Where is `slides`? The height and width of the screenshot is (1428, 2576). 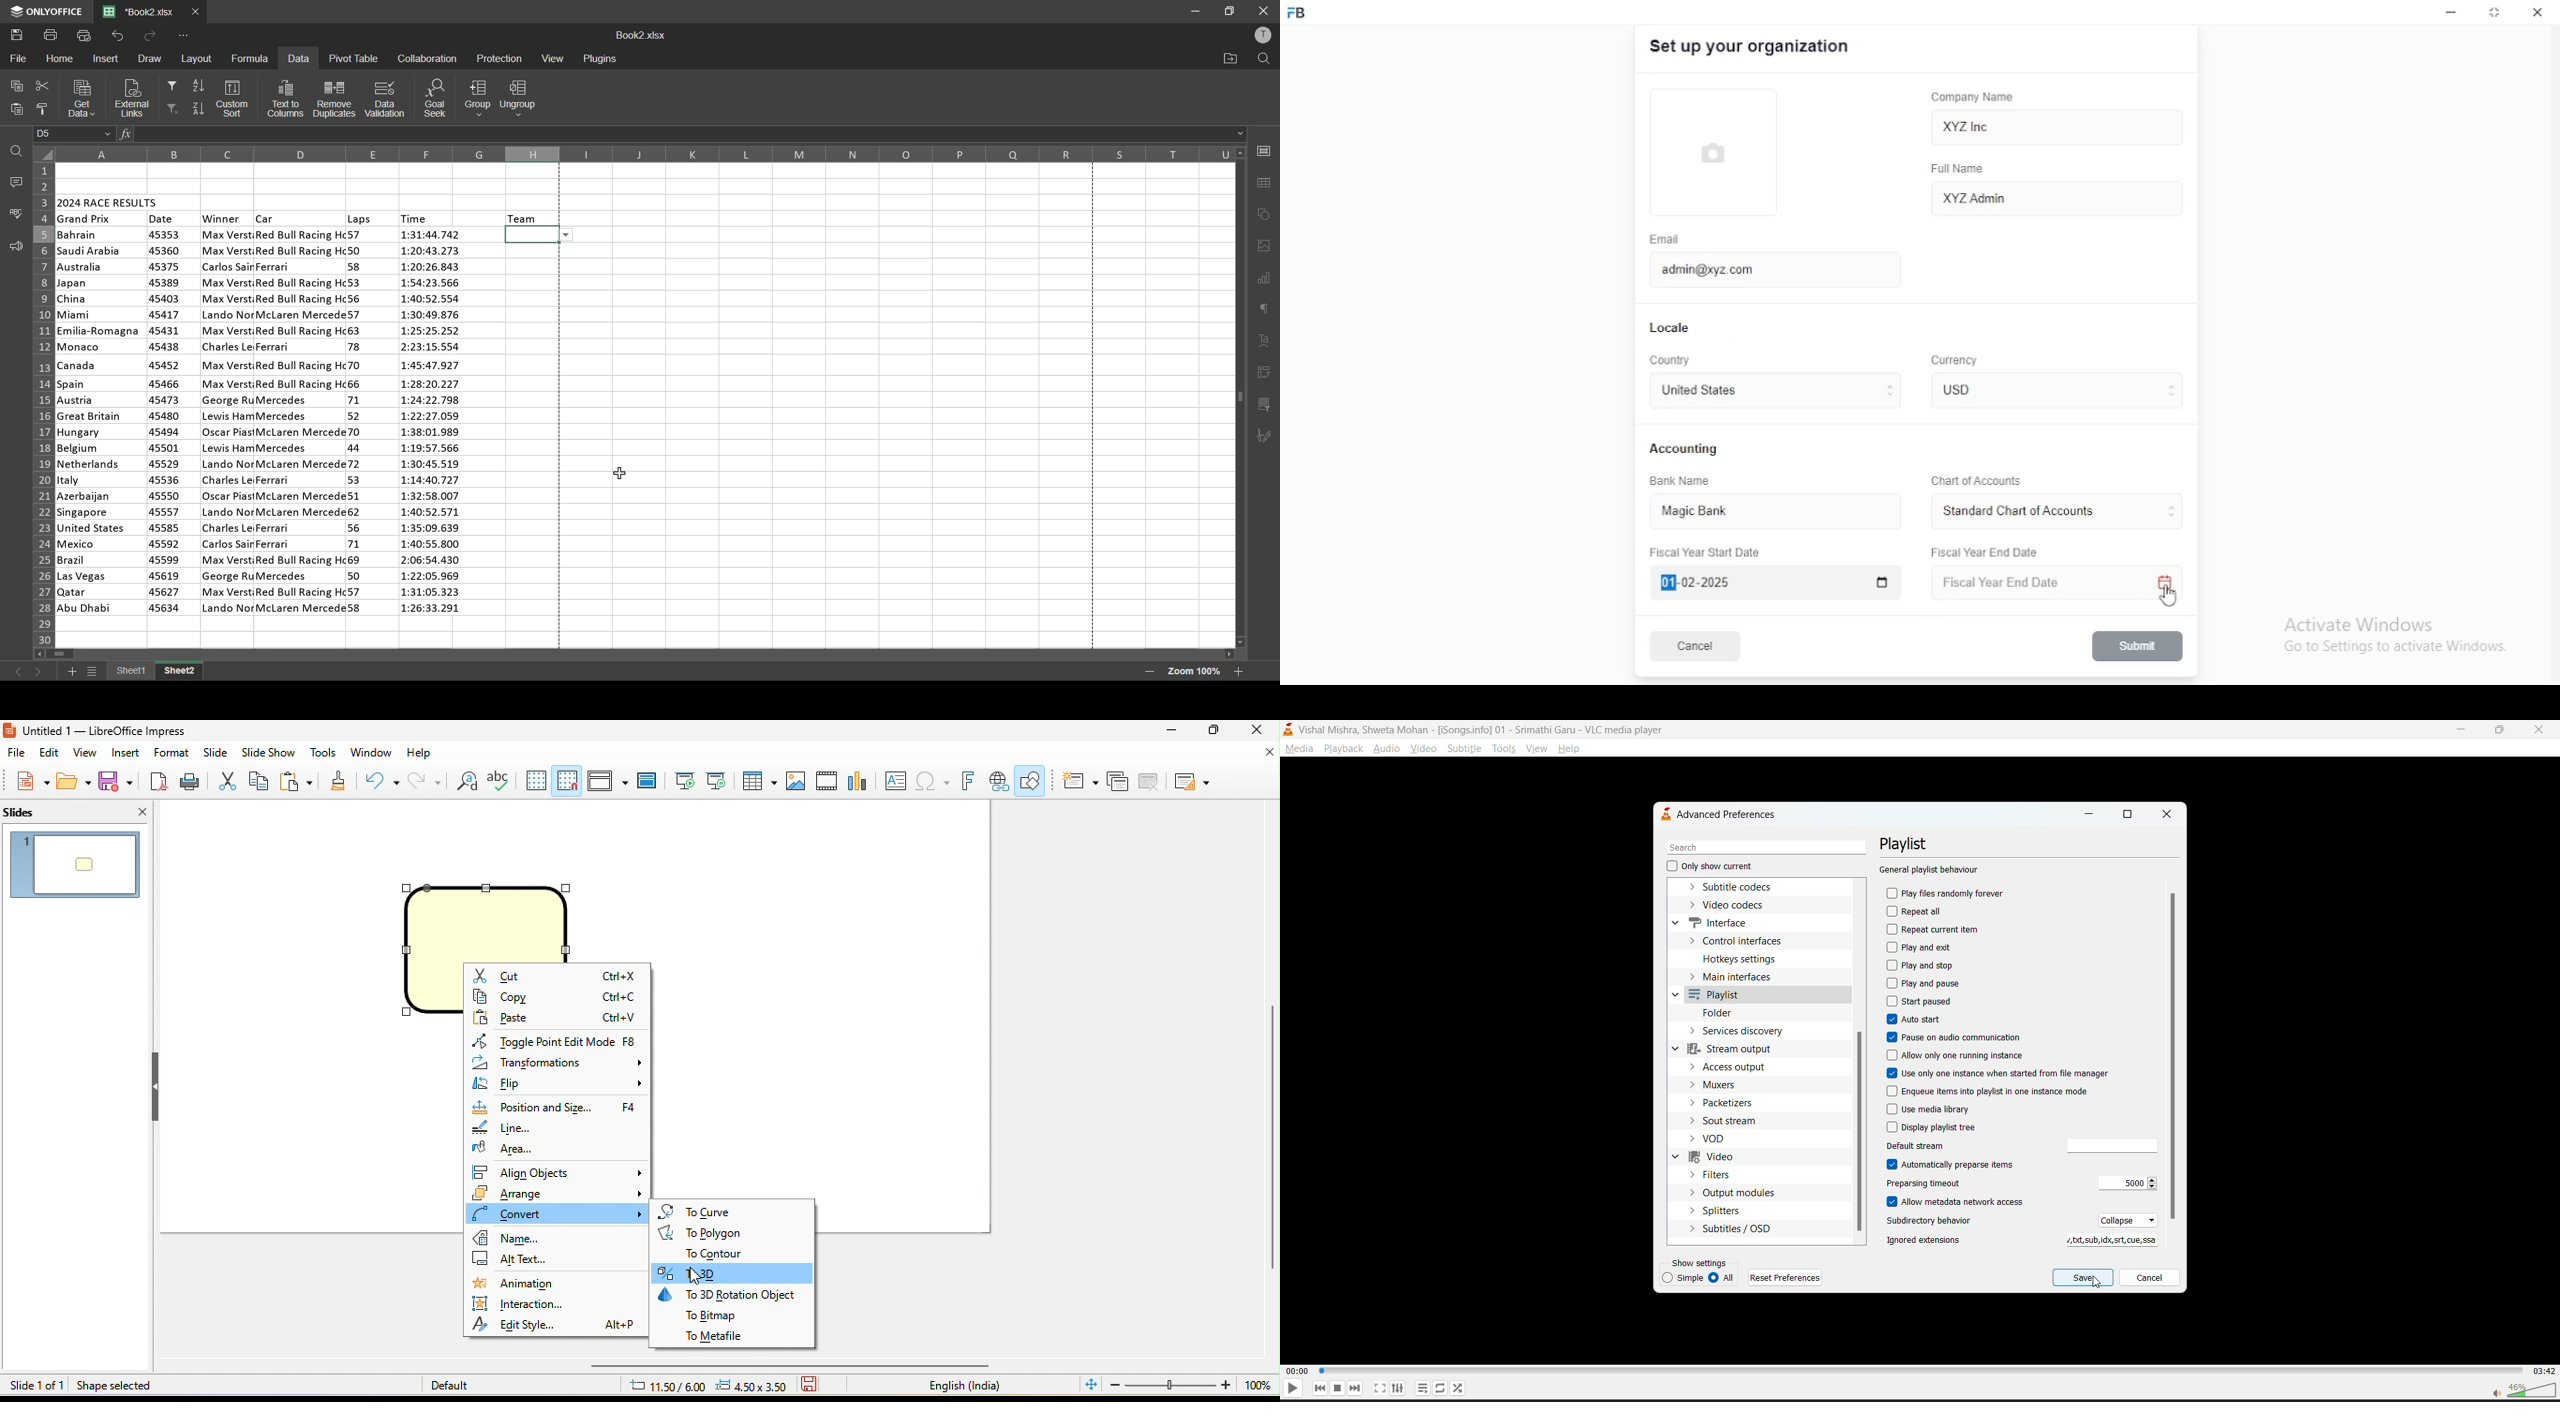 slides is located at coordinates (39, 814).